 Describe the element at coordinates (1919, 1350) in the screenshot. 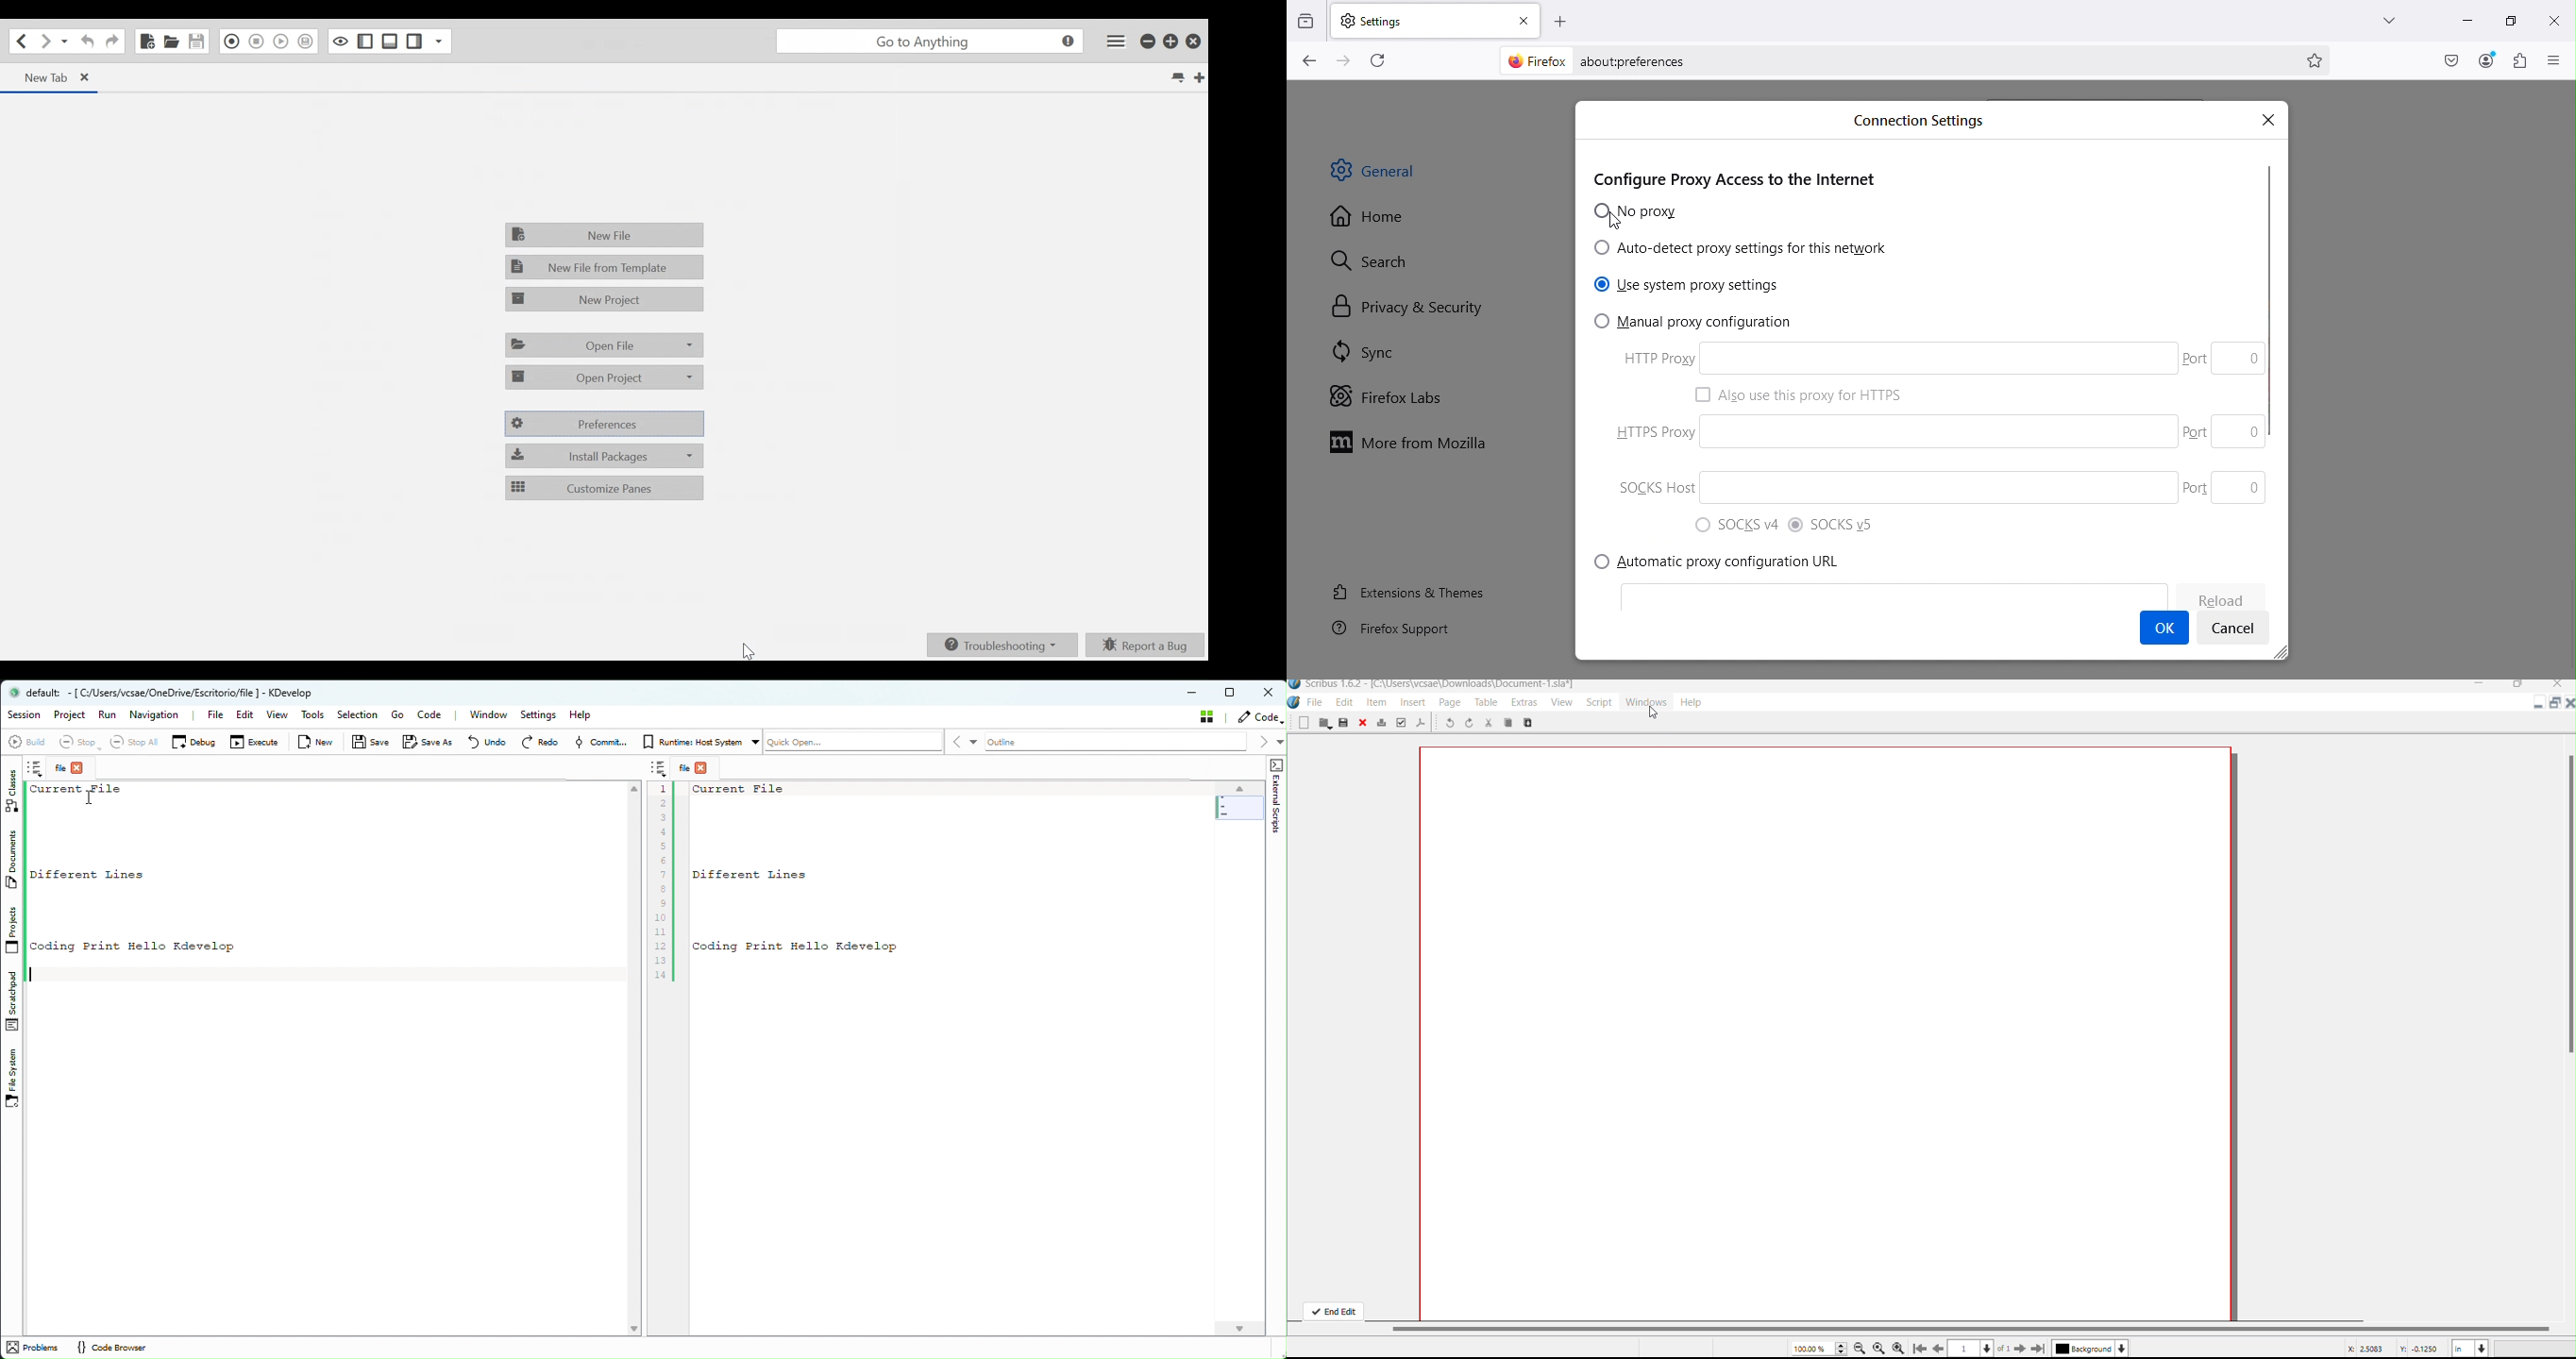

I see `go to top` at that location.